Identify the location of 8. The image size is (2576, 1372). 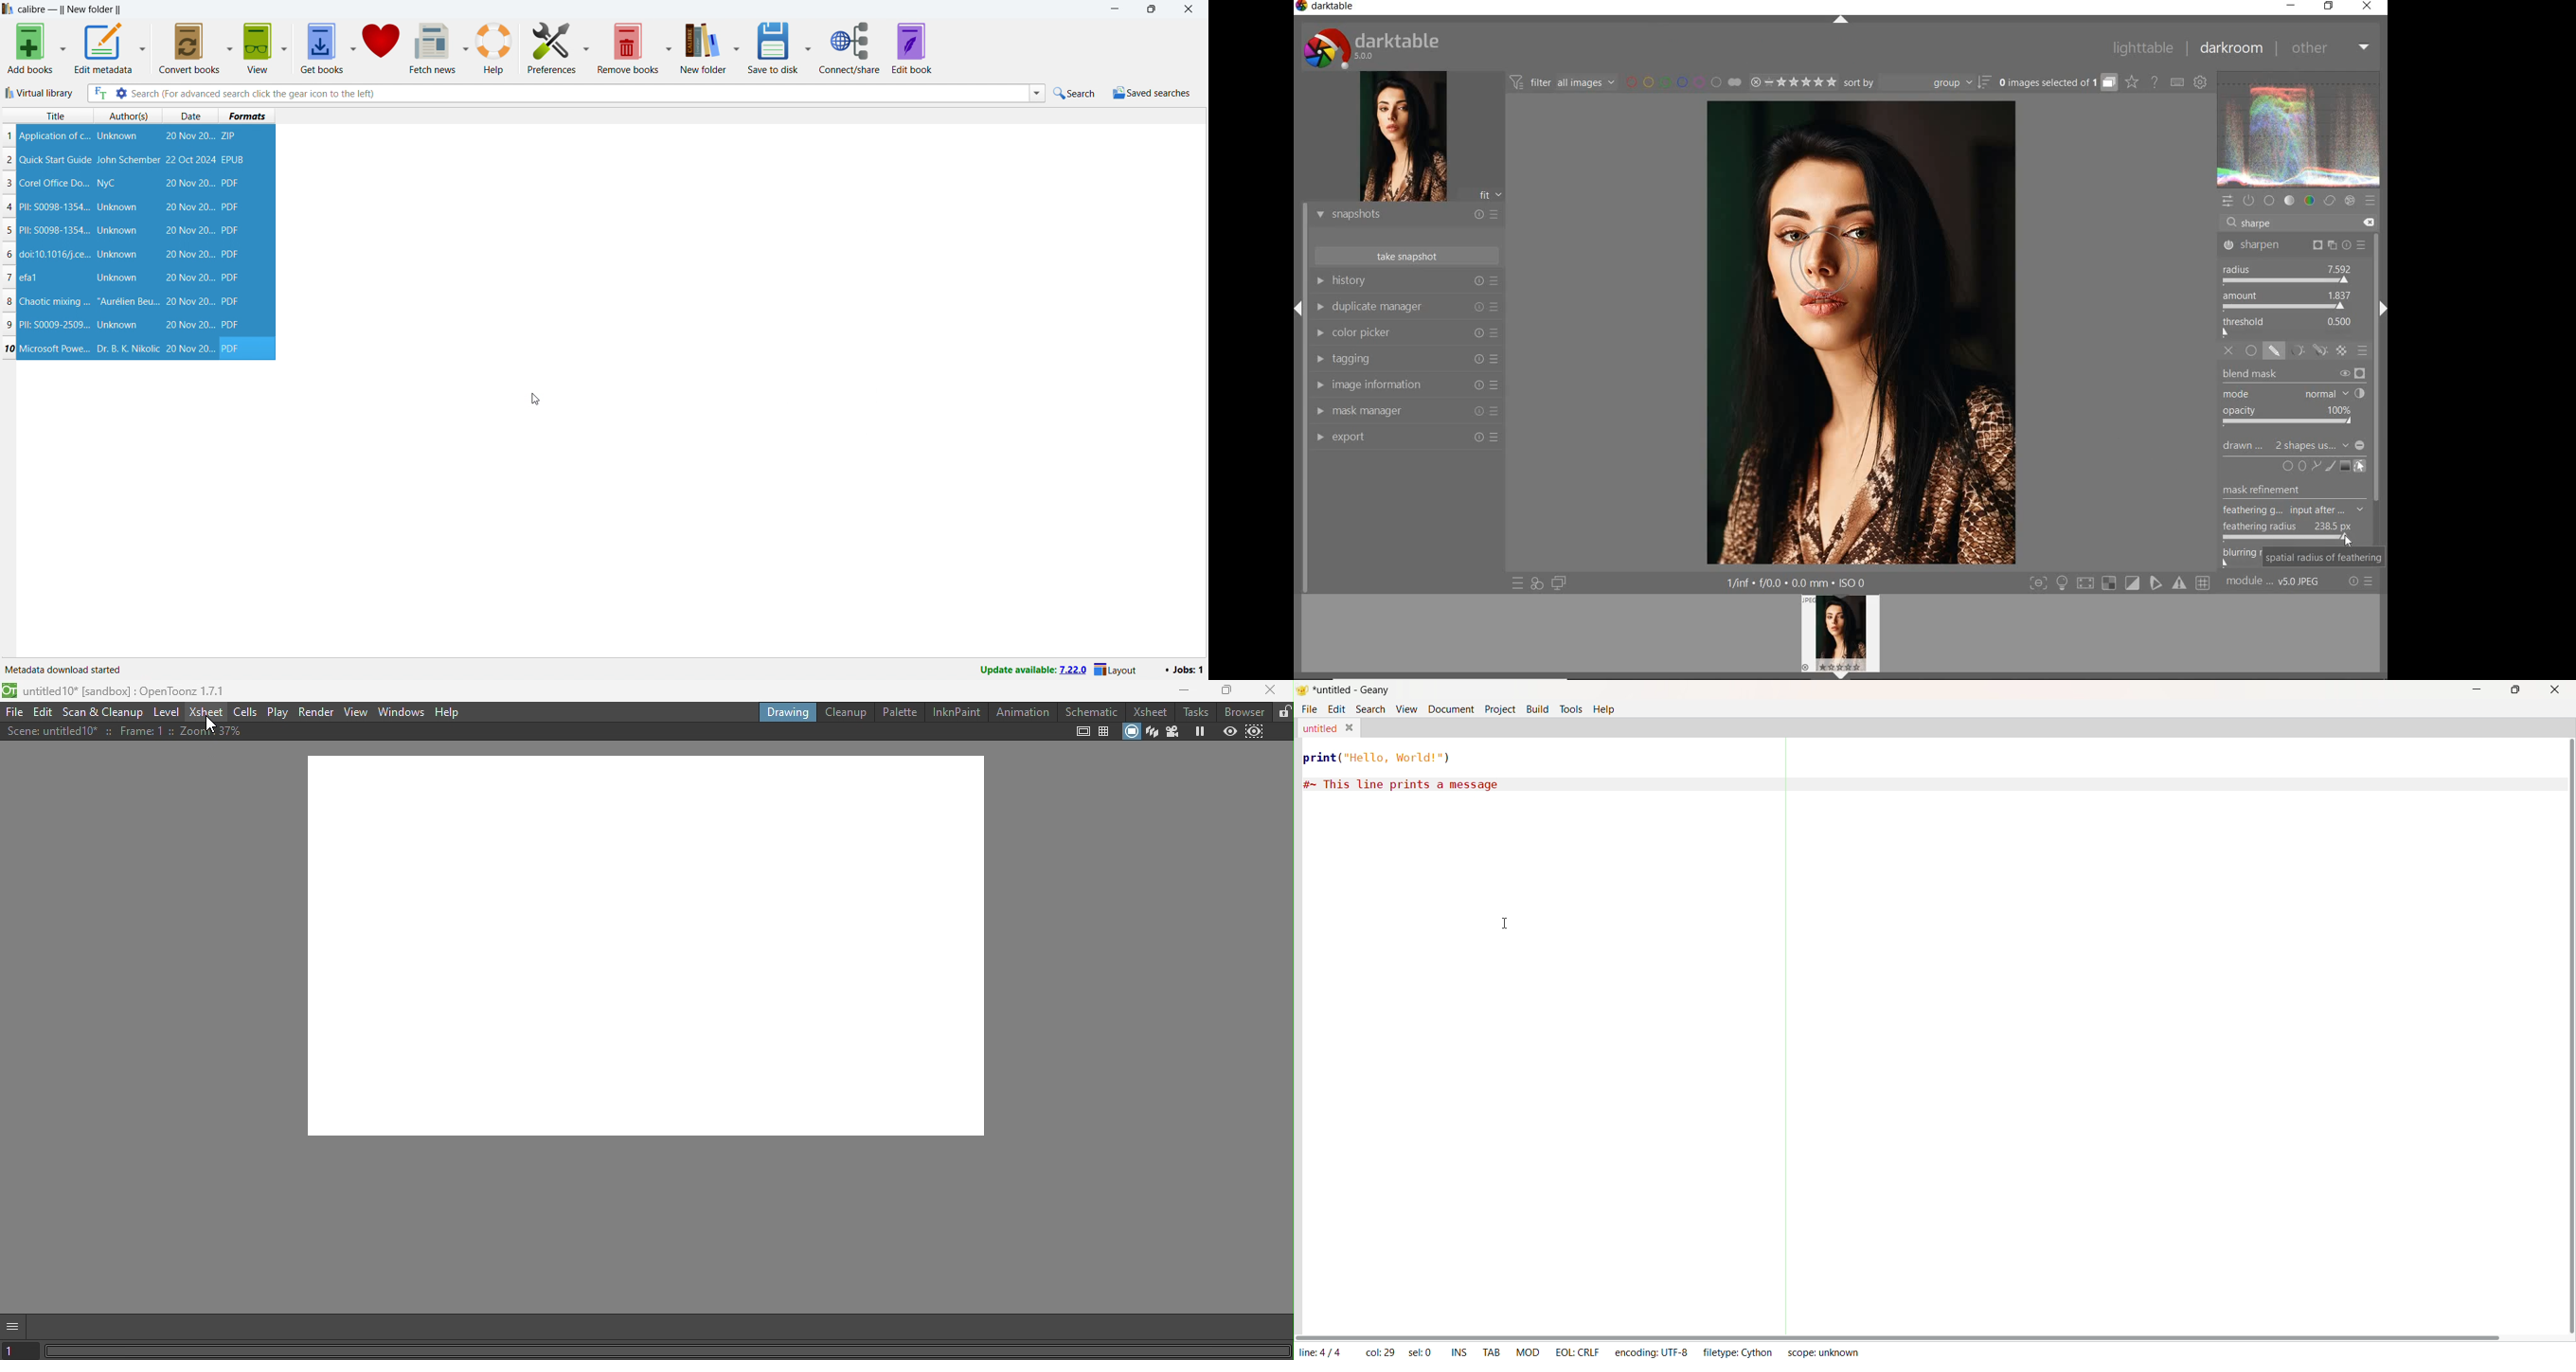
(9, 302).